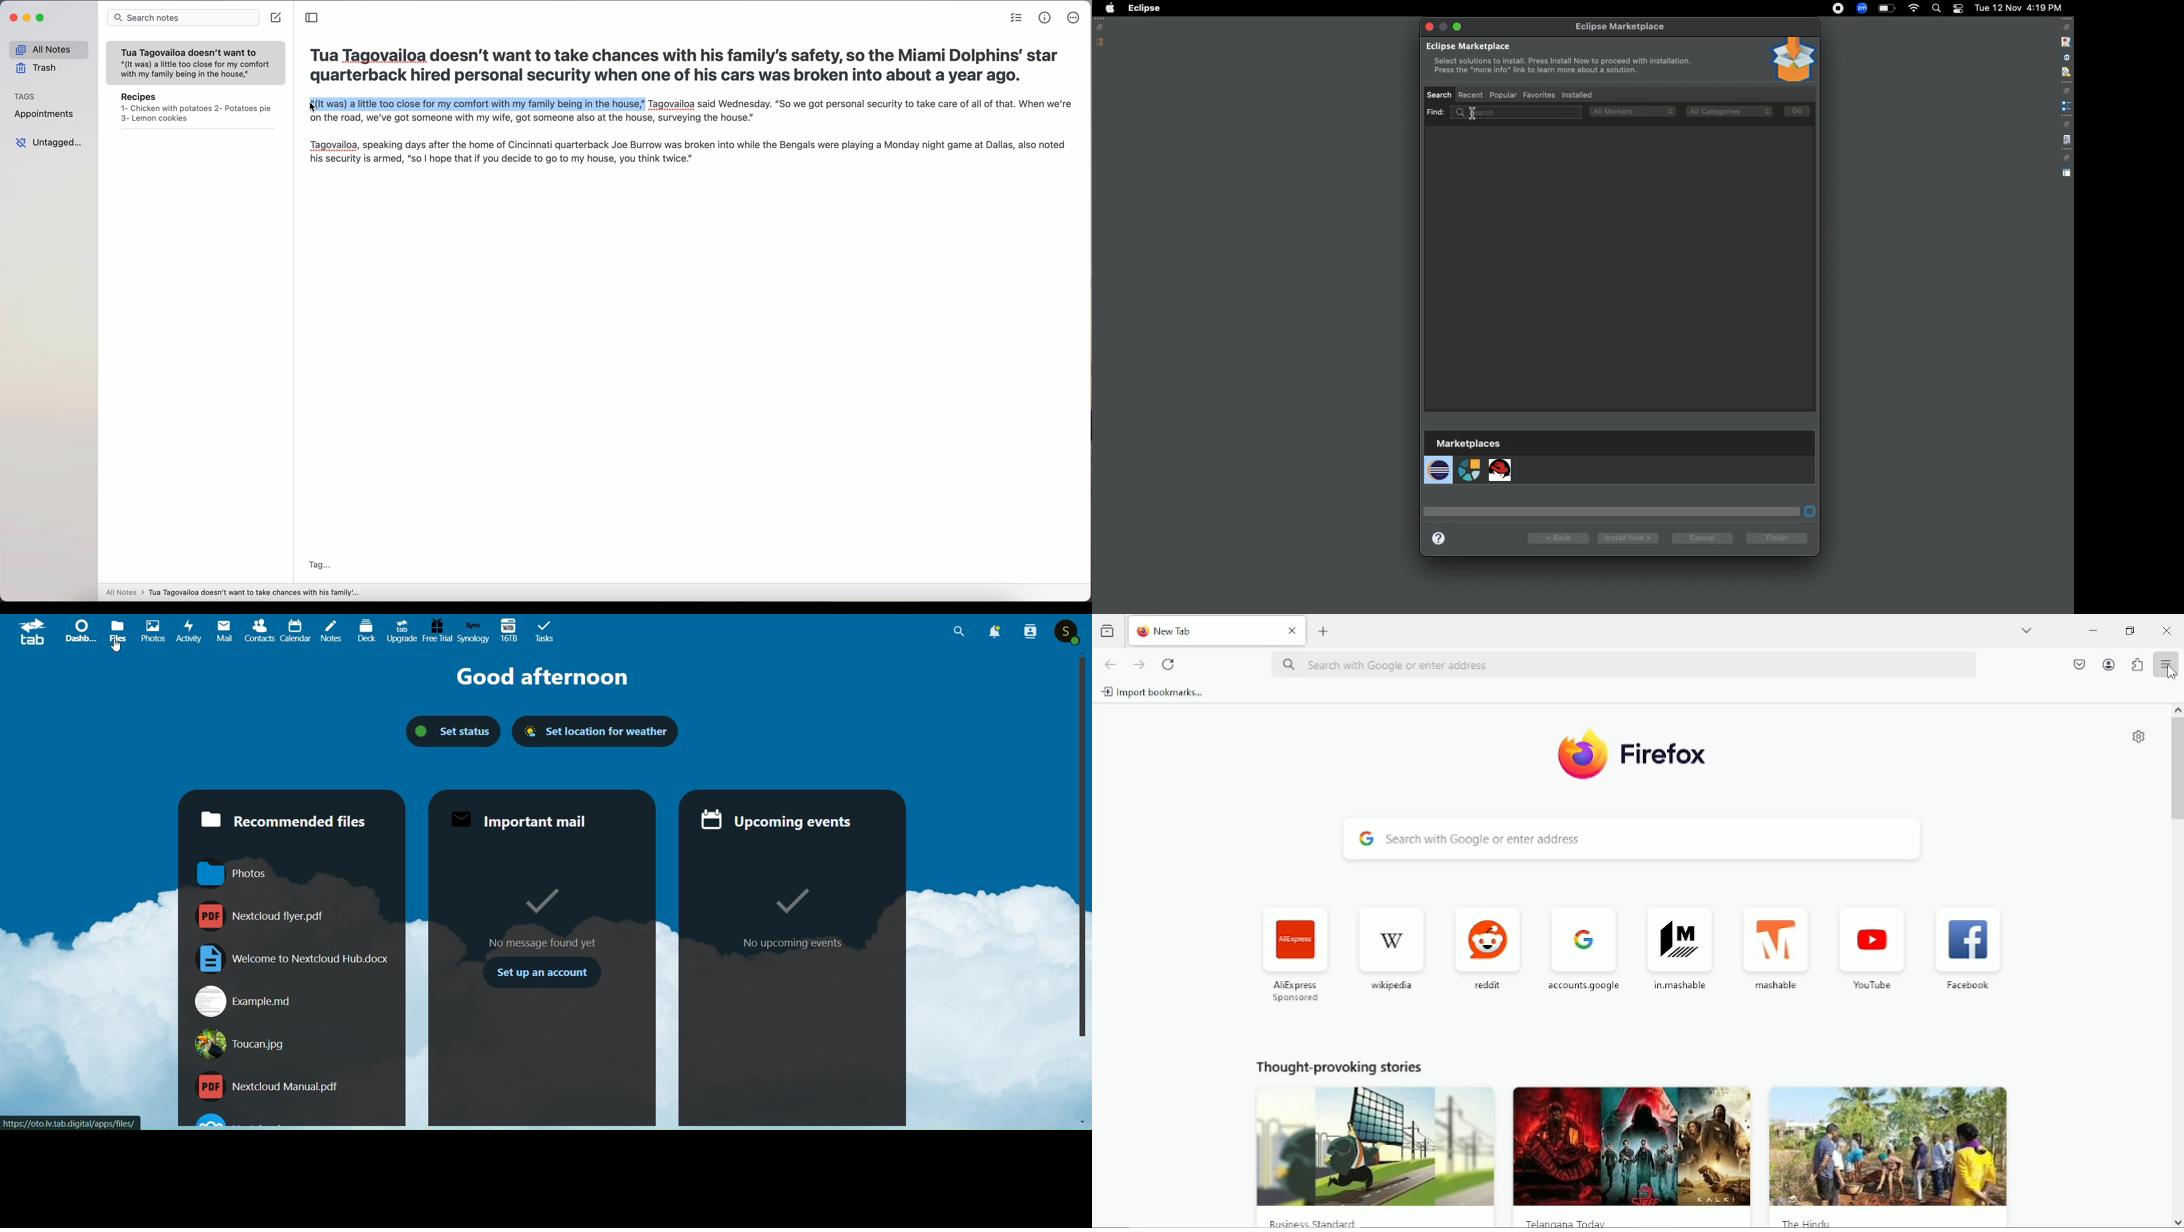 Image resolution: width=2184 pixels, height=1232 pixels. Describe the element at coordinates (40, 17) in the screenshot. I see `maximize Simplenote` at that location.